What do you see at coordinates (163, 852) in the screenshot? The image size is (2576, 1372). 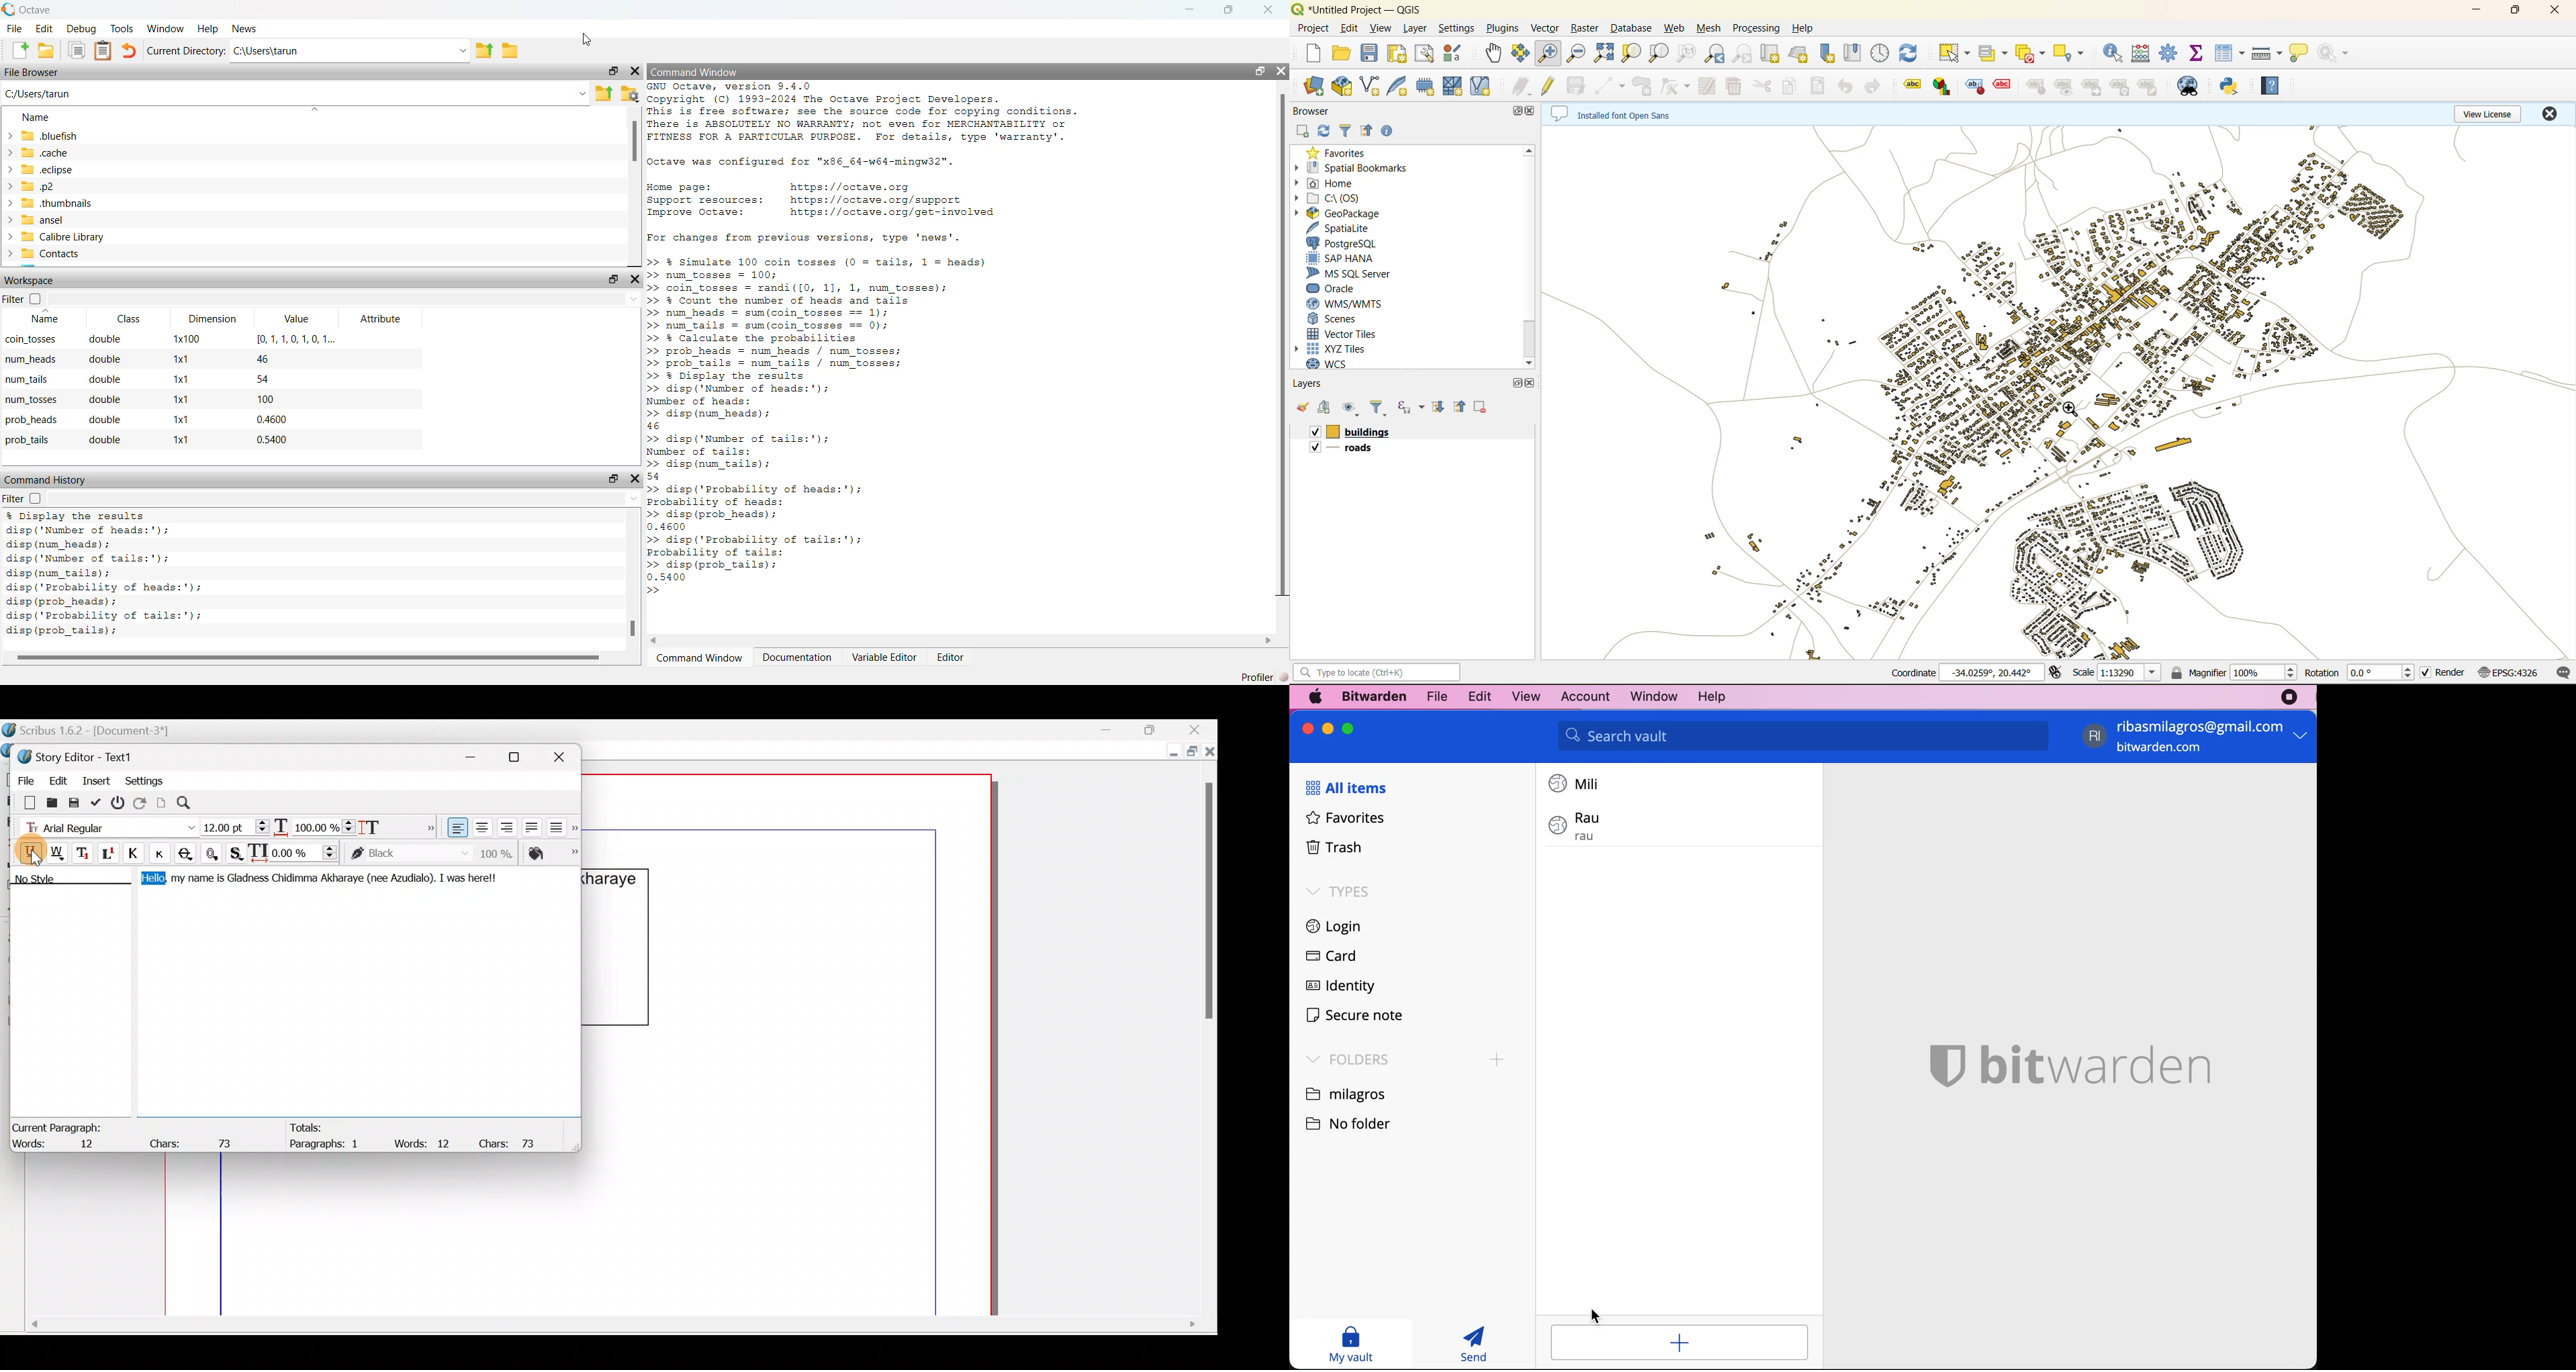 I see `Small caps` at bounding box center [163, 852].